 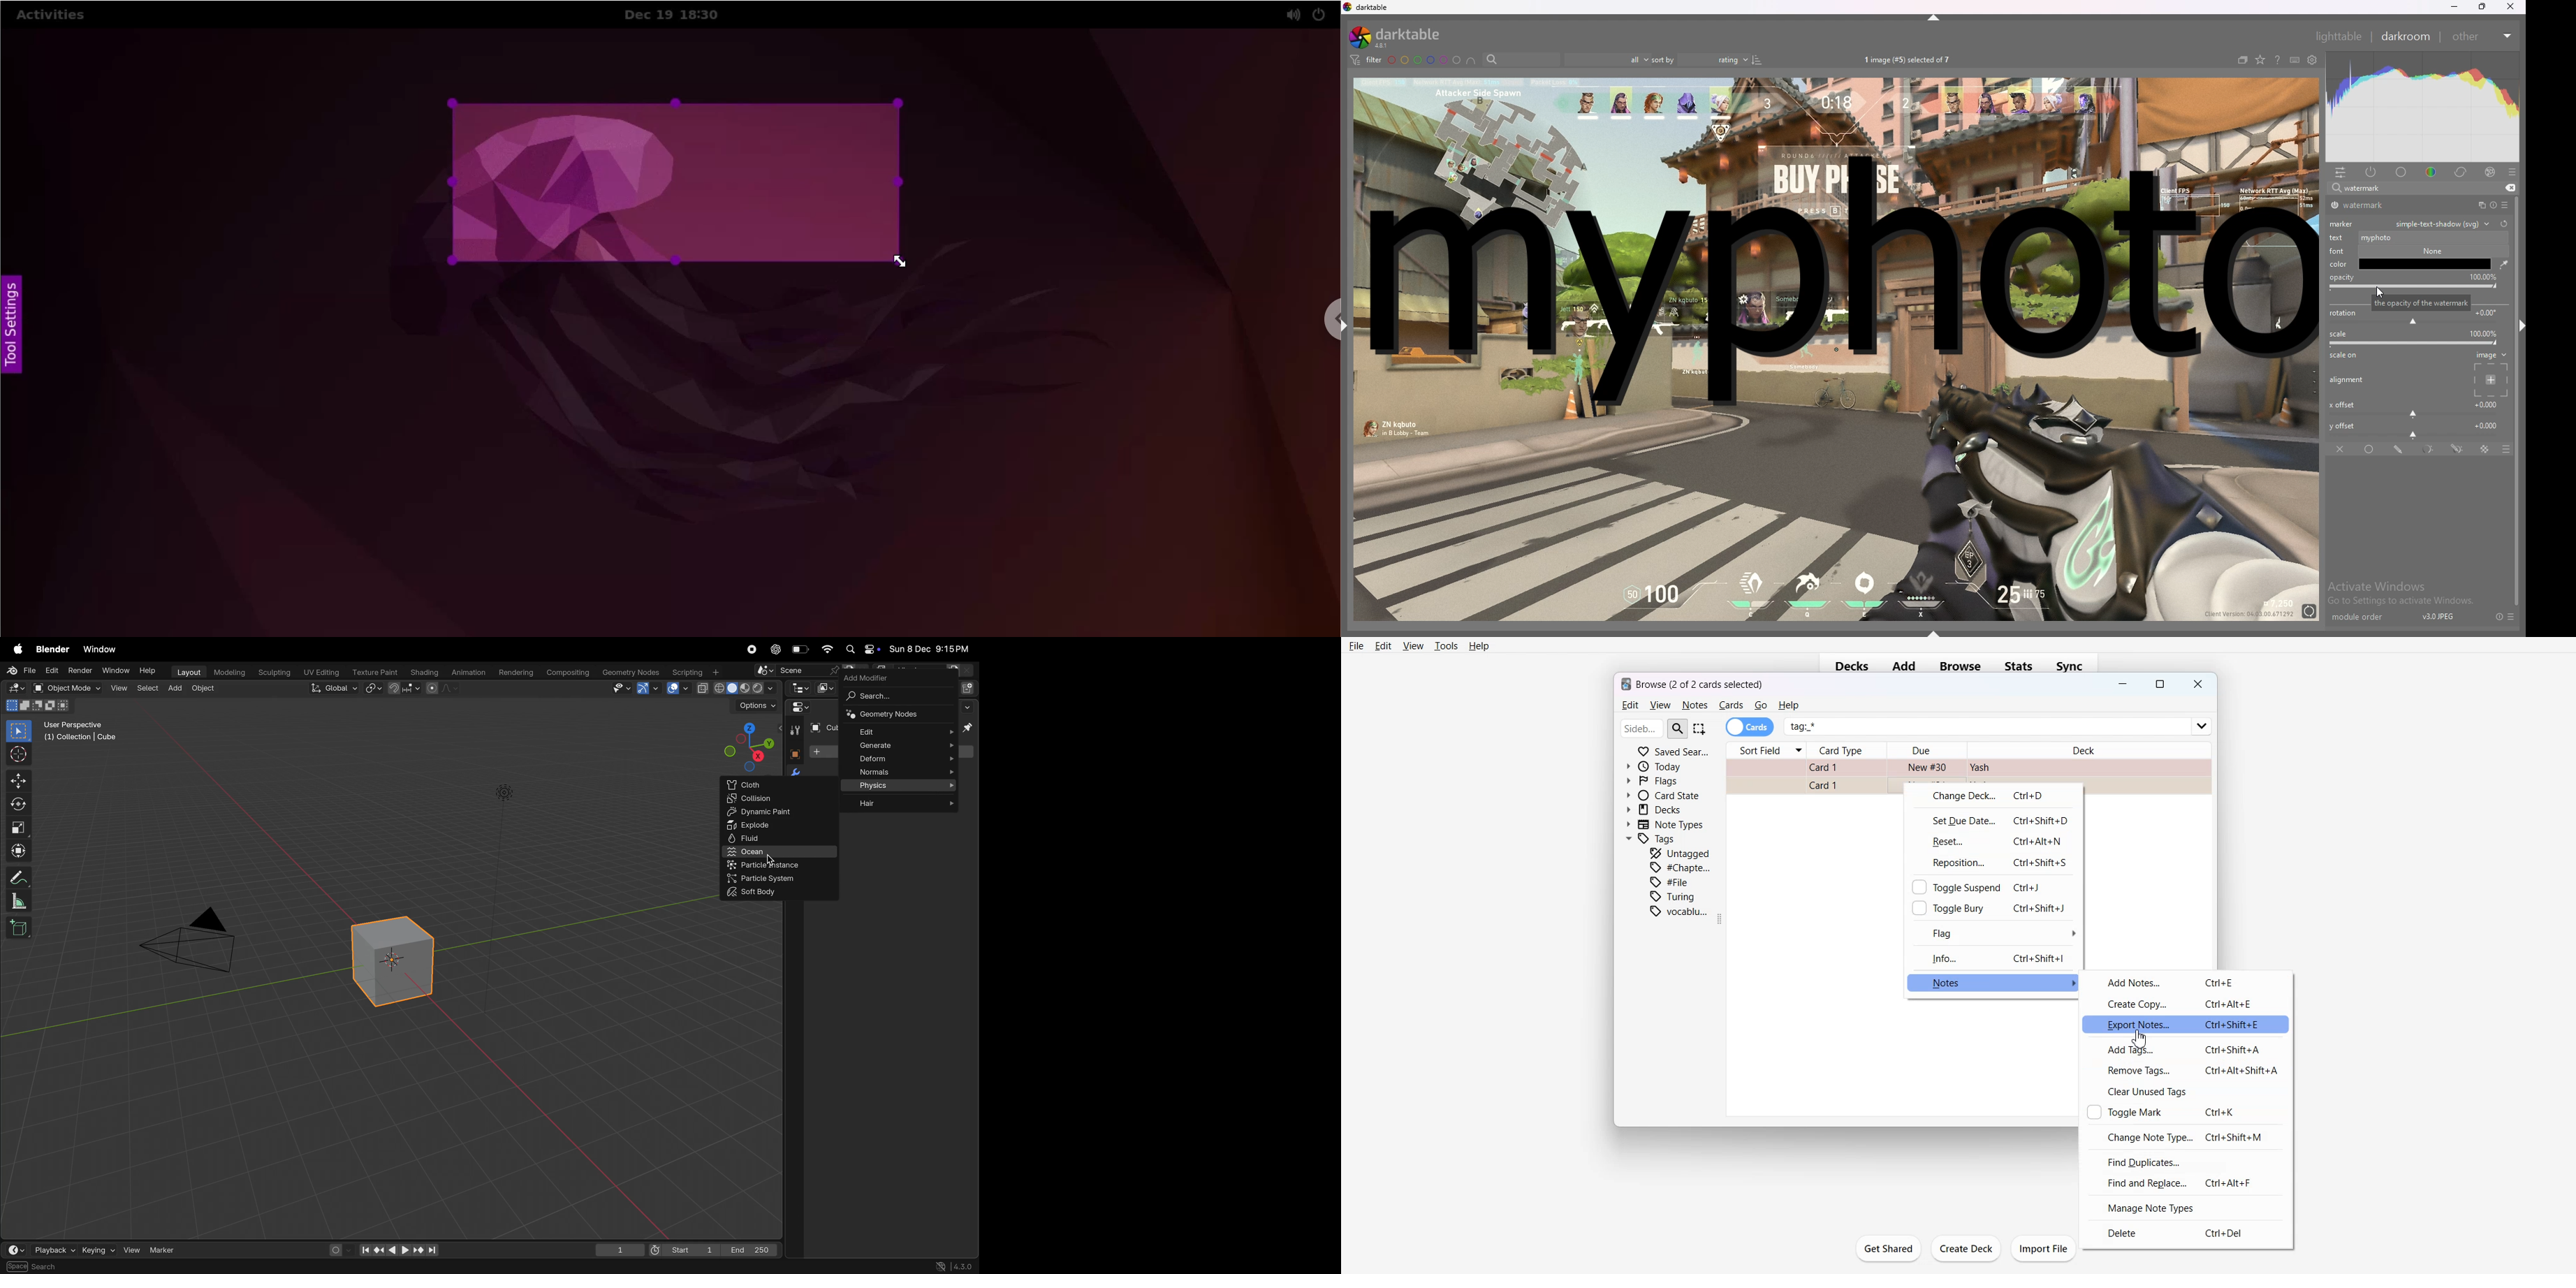 What do you see at coordinates (1652, 839) in the screenshot?
I see `Tags` at bounding box center [1652, 839].